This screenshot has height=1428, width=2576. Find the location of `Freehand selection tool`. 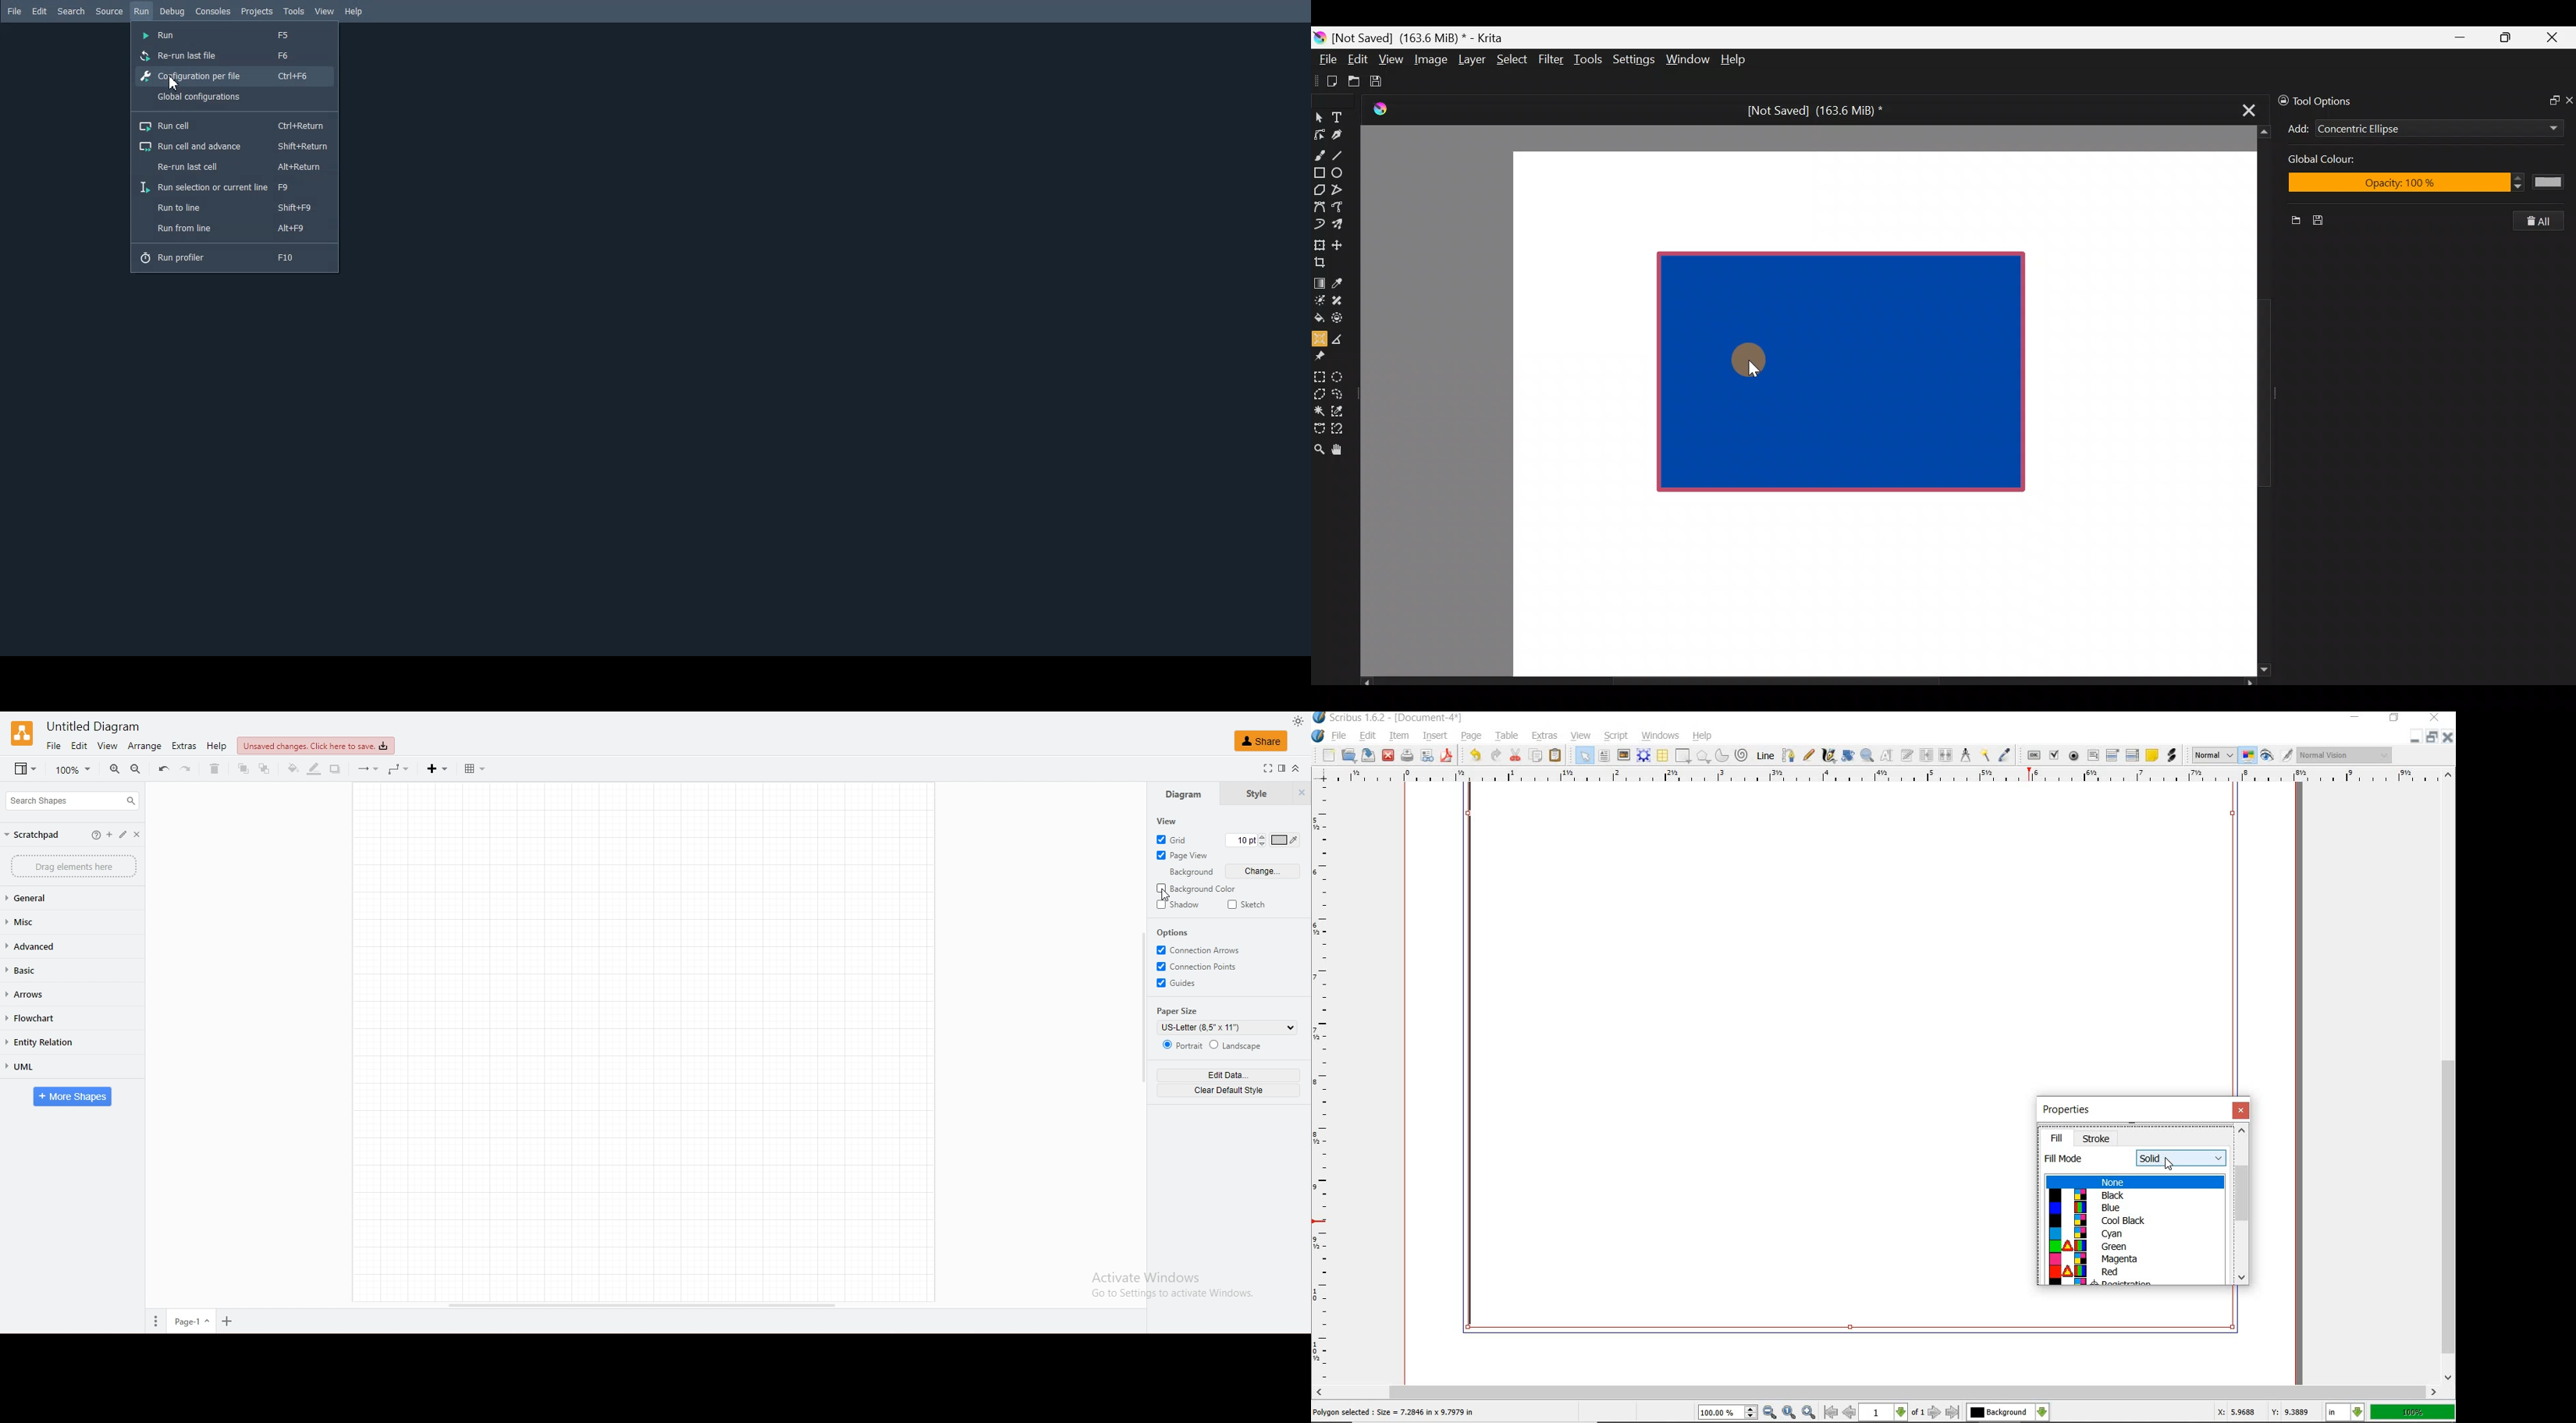

Freehand selection tool is located at coordinates (1340, 393).